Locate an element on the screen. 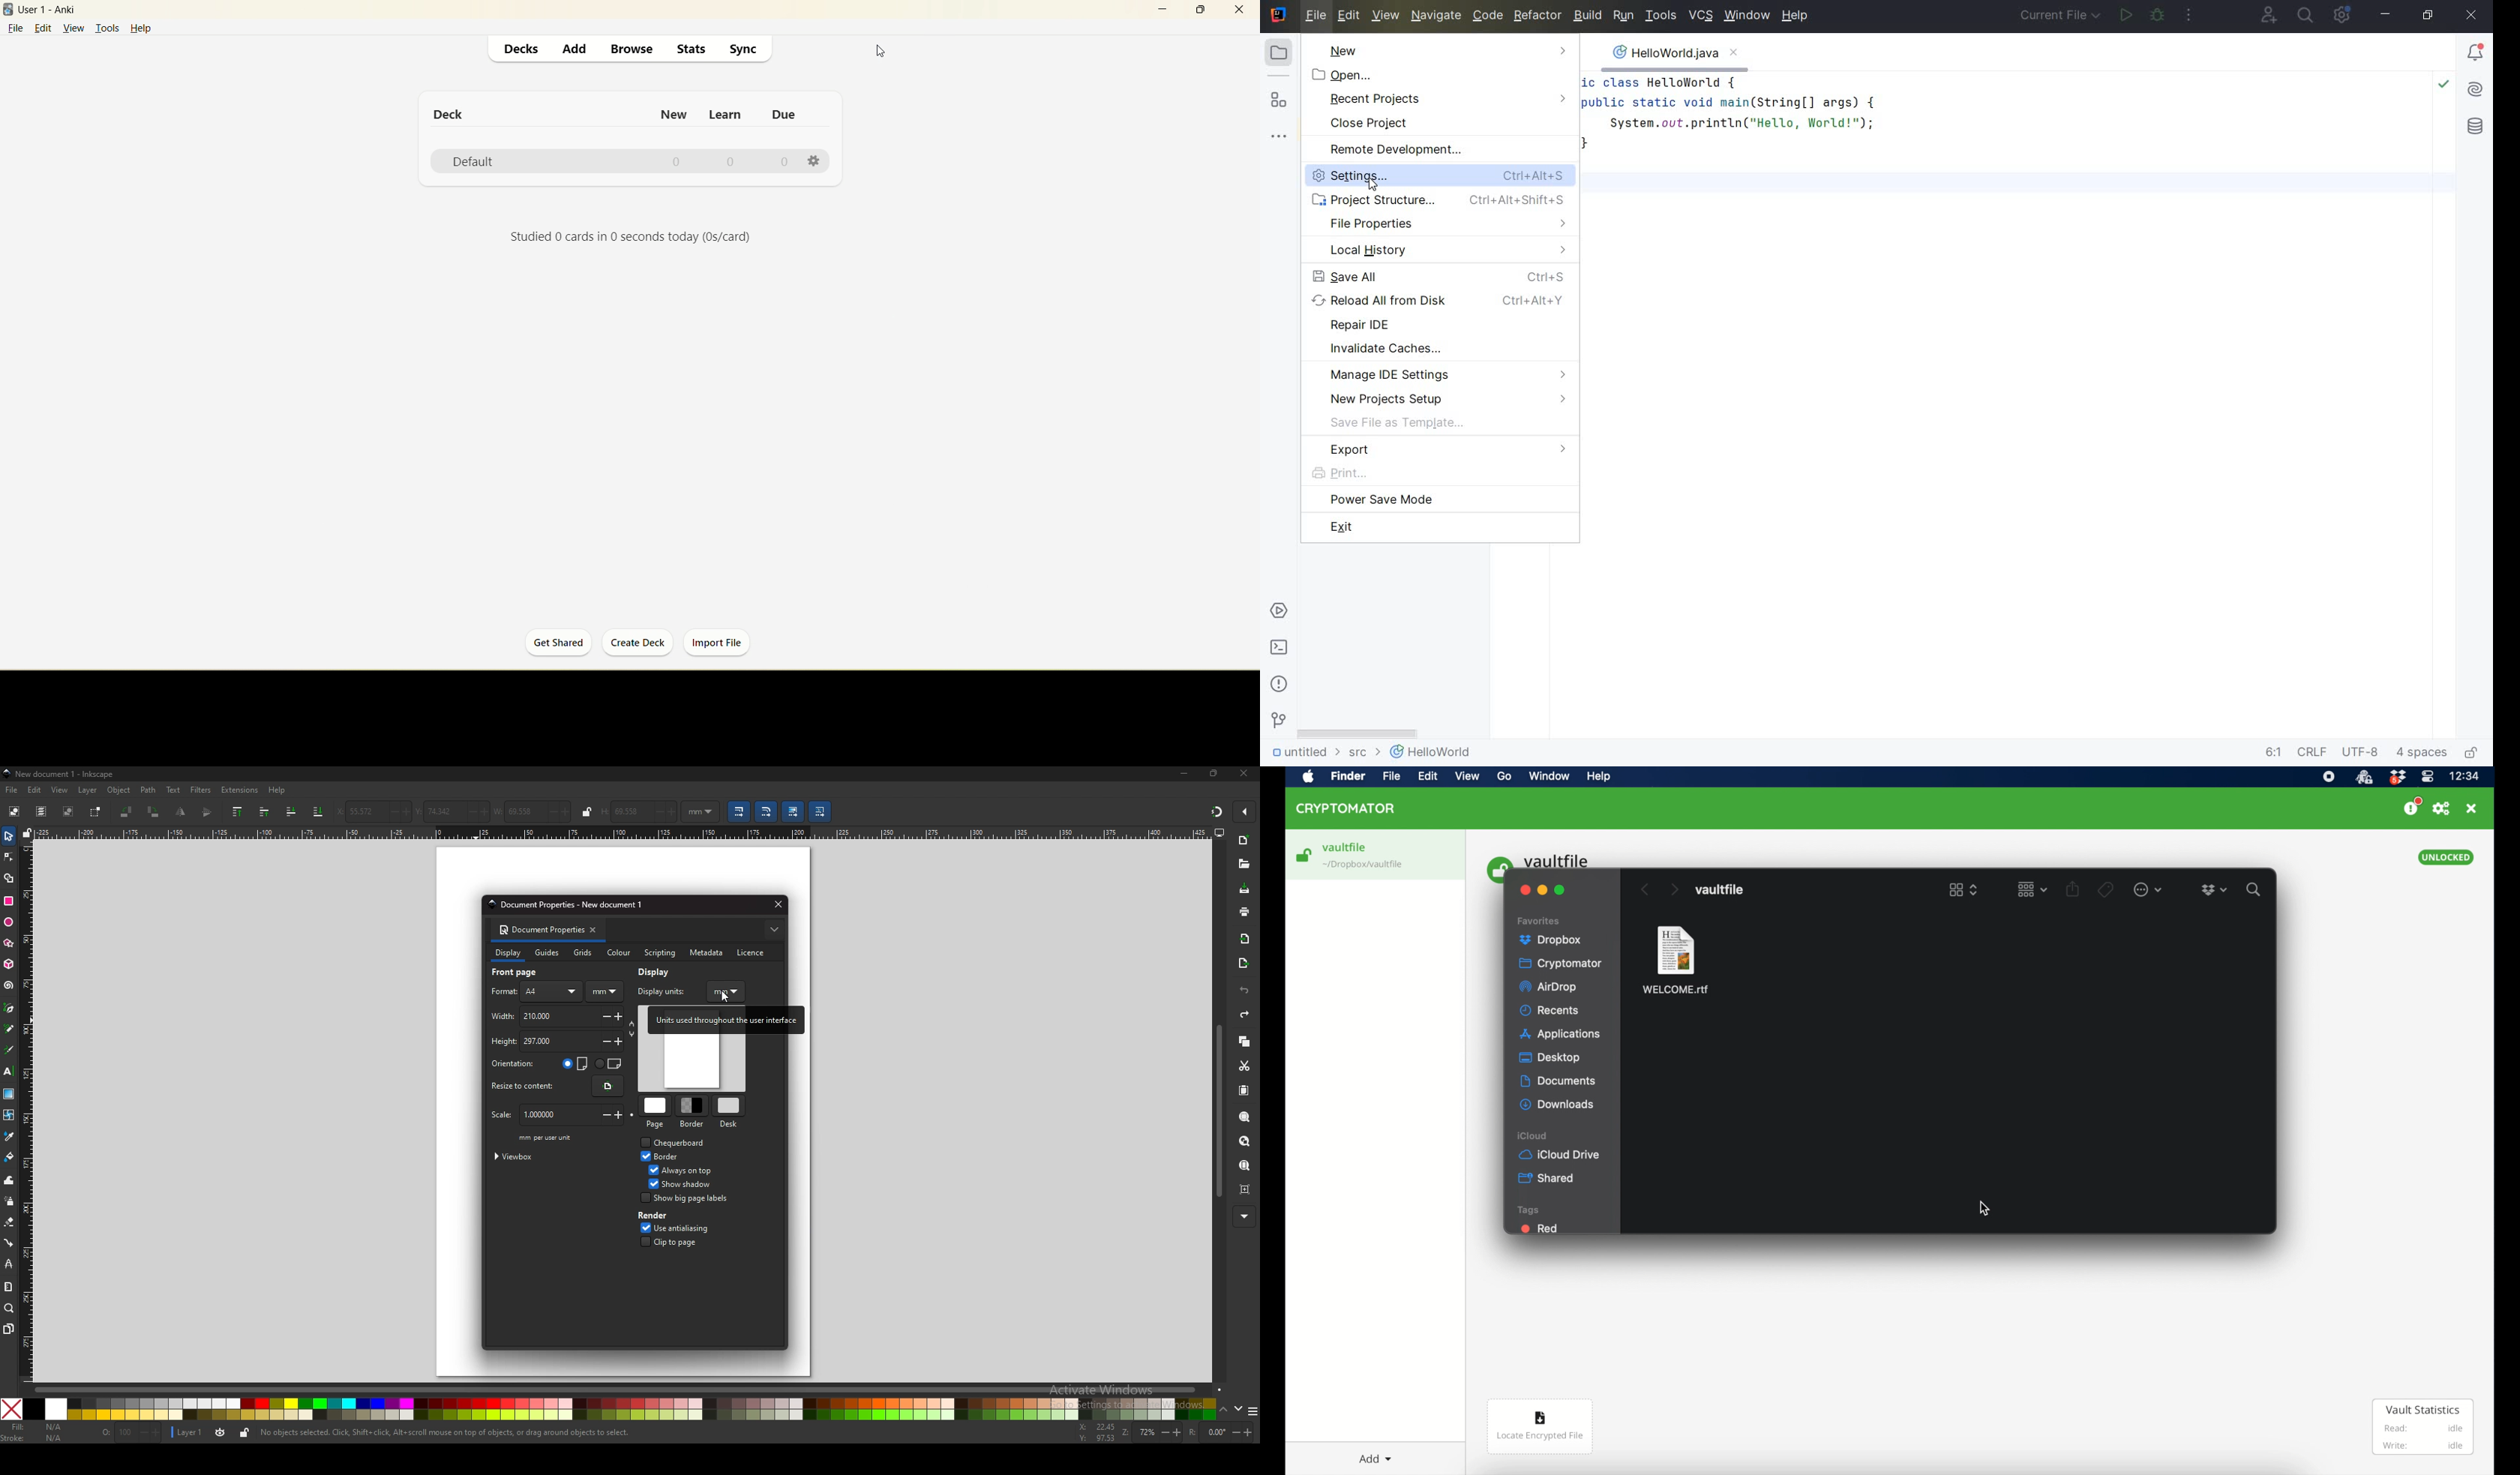  + is located at coordinates (674, 812).